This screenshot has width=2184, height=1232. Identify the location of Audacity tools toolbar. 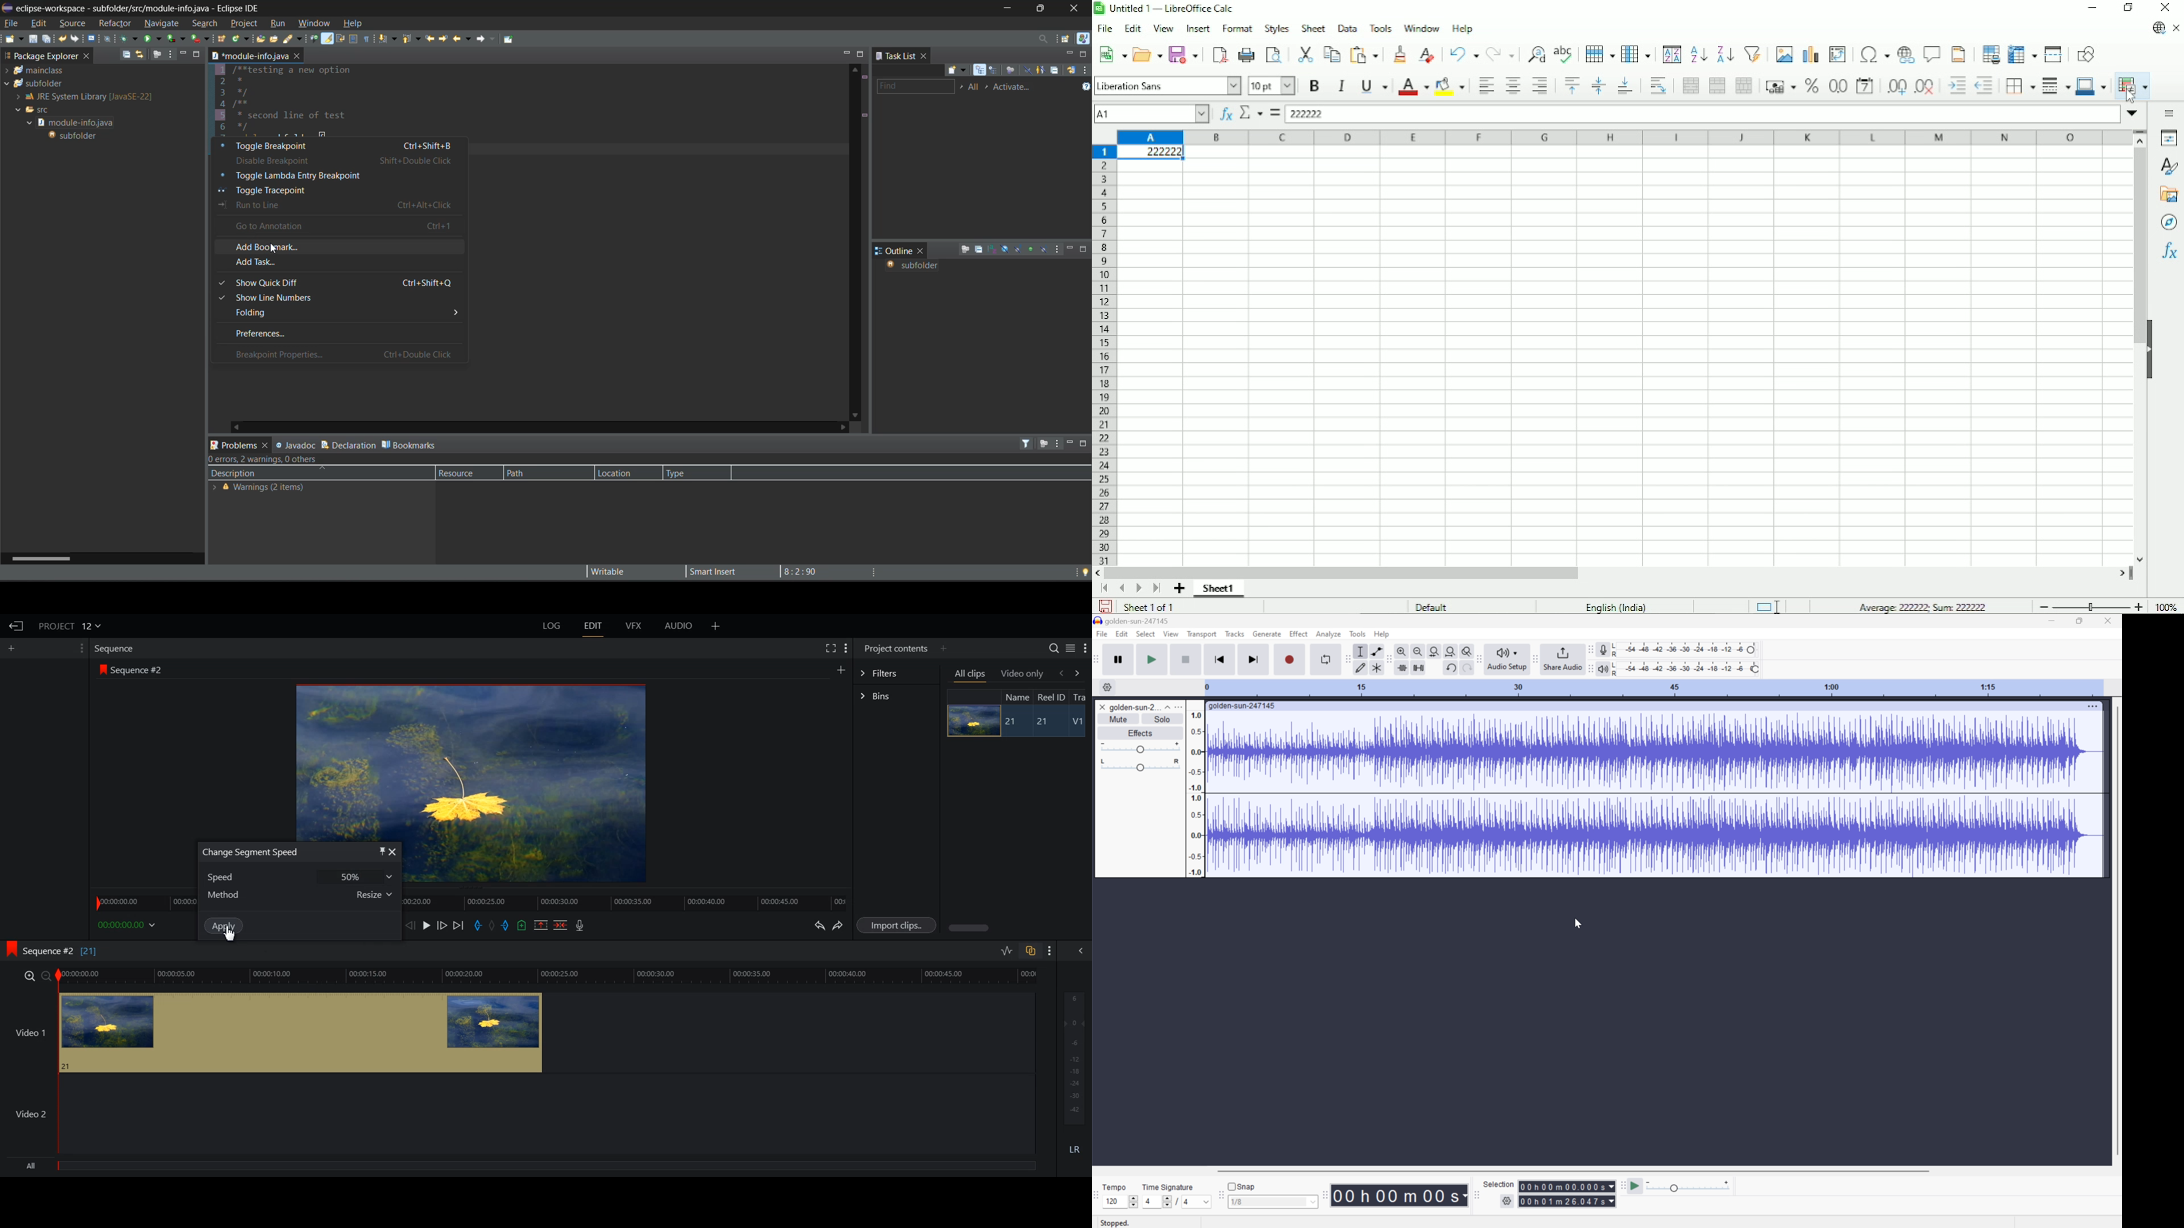
(1346, 658).